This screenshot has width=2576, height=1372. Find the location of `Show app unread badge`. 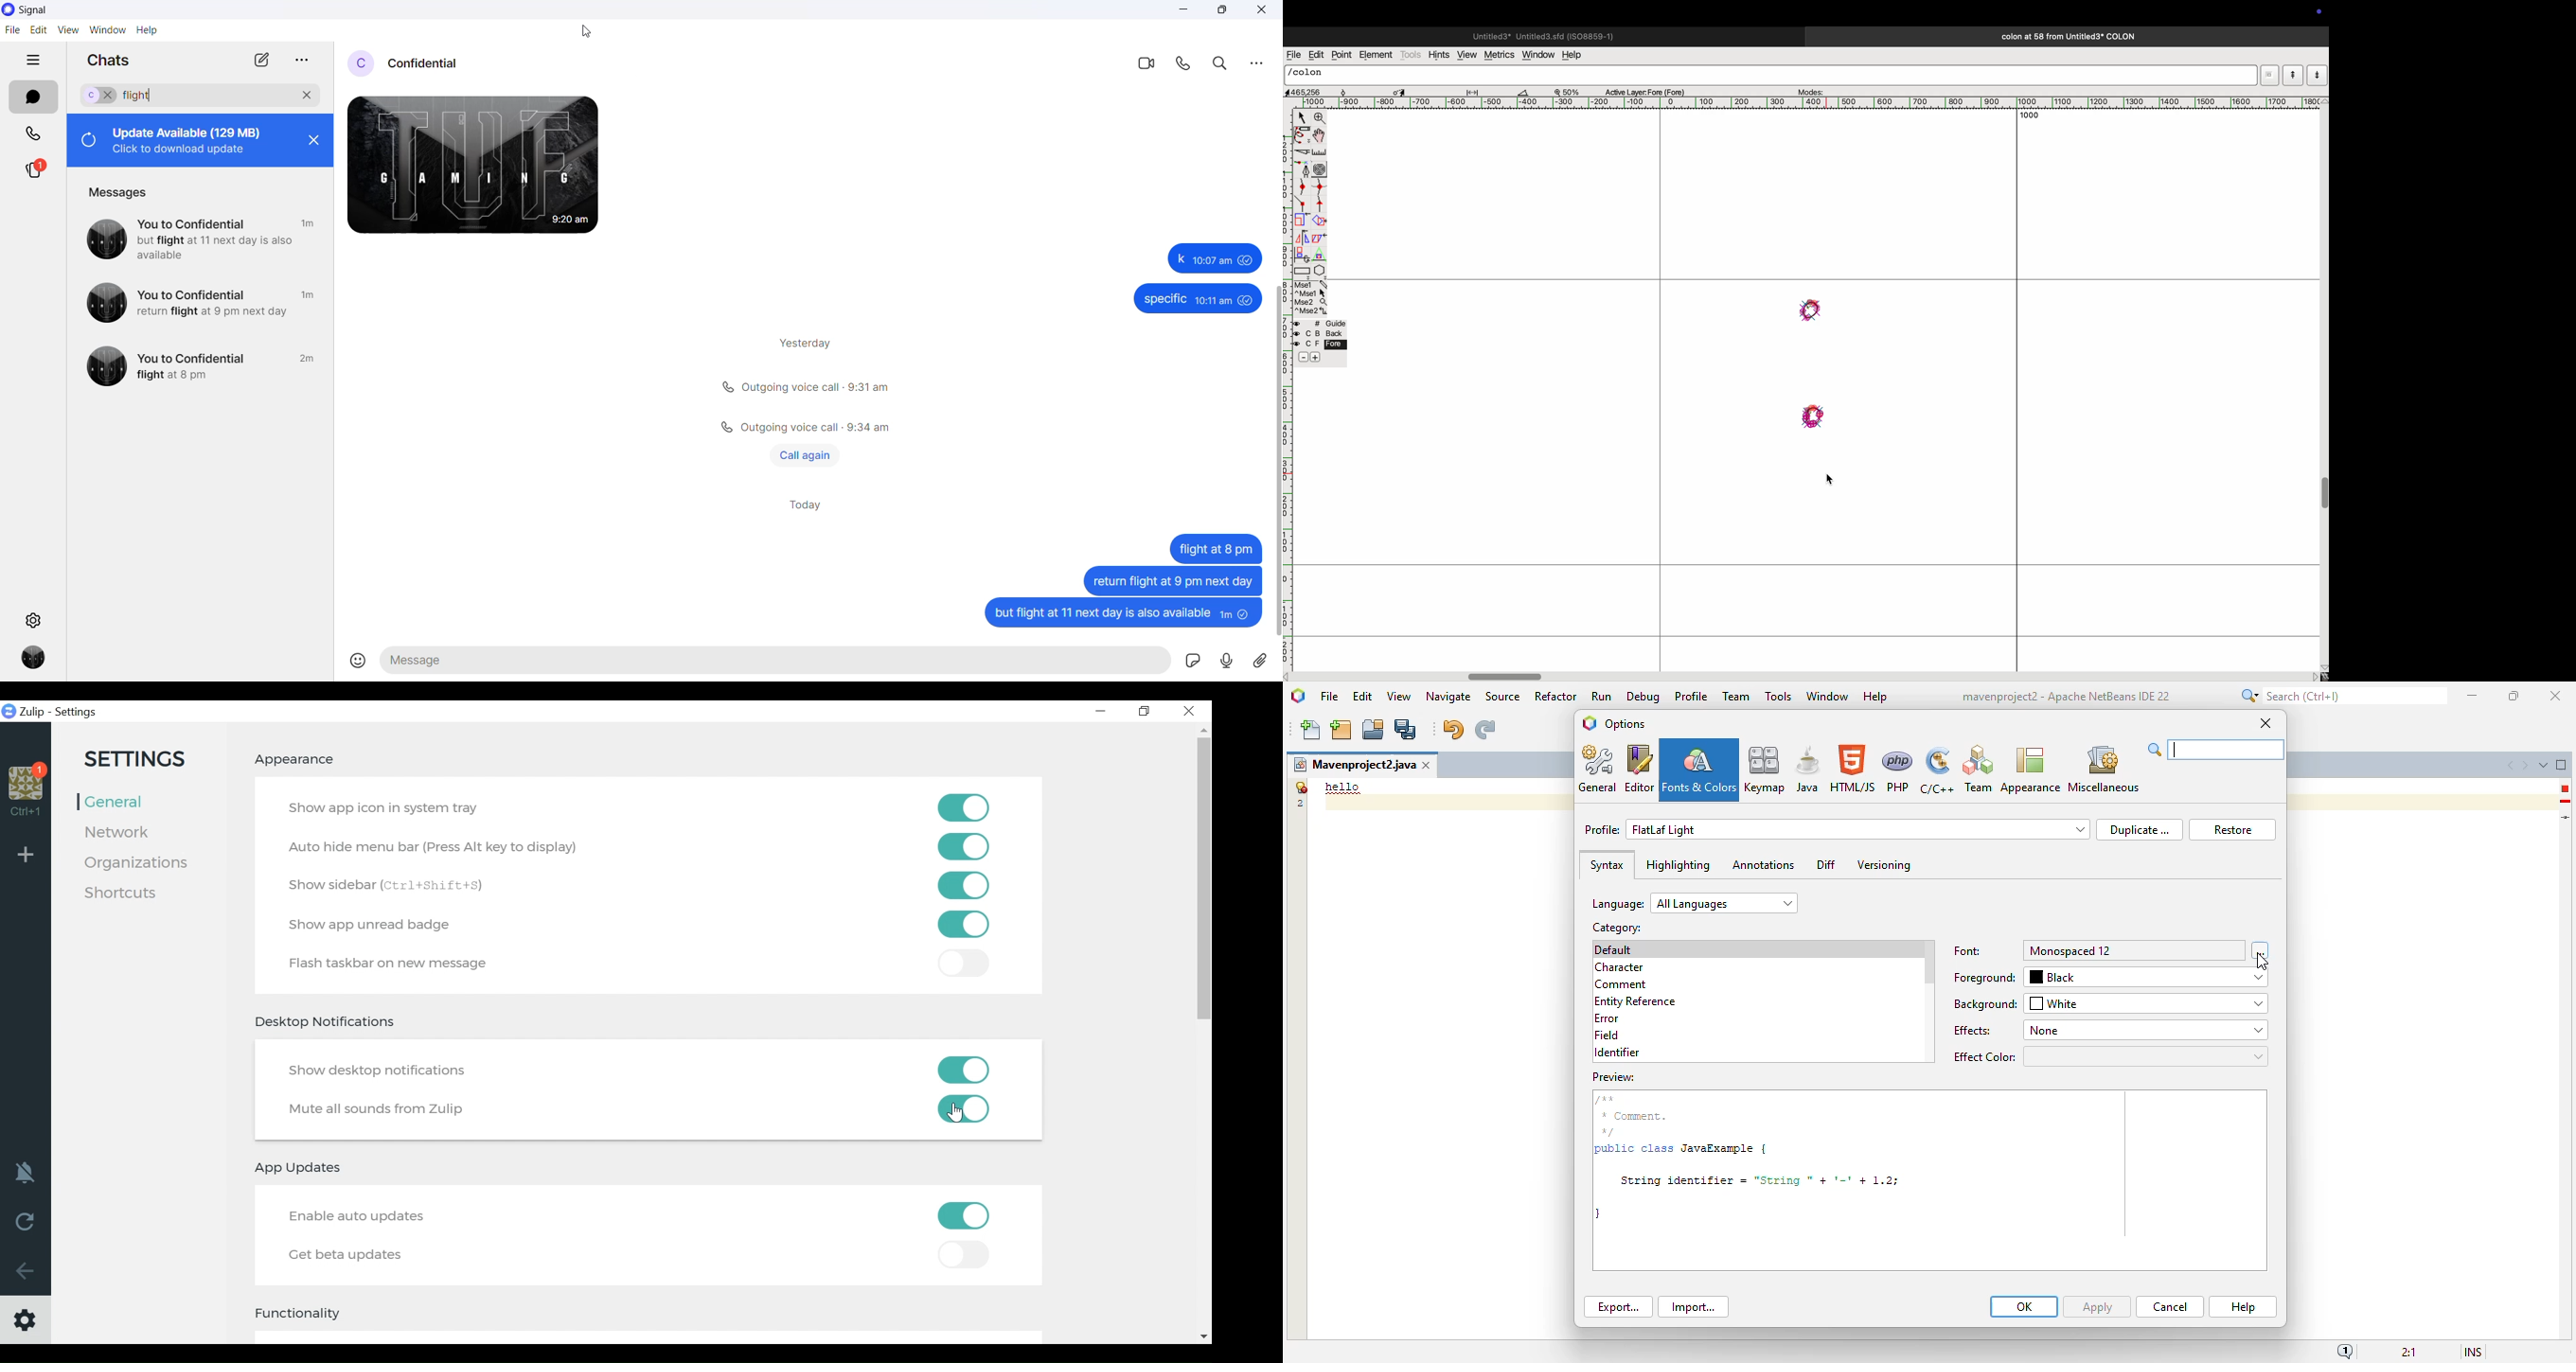

Show app unread badge is located at coordinates (374, 925).